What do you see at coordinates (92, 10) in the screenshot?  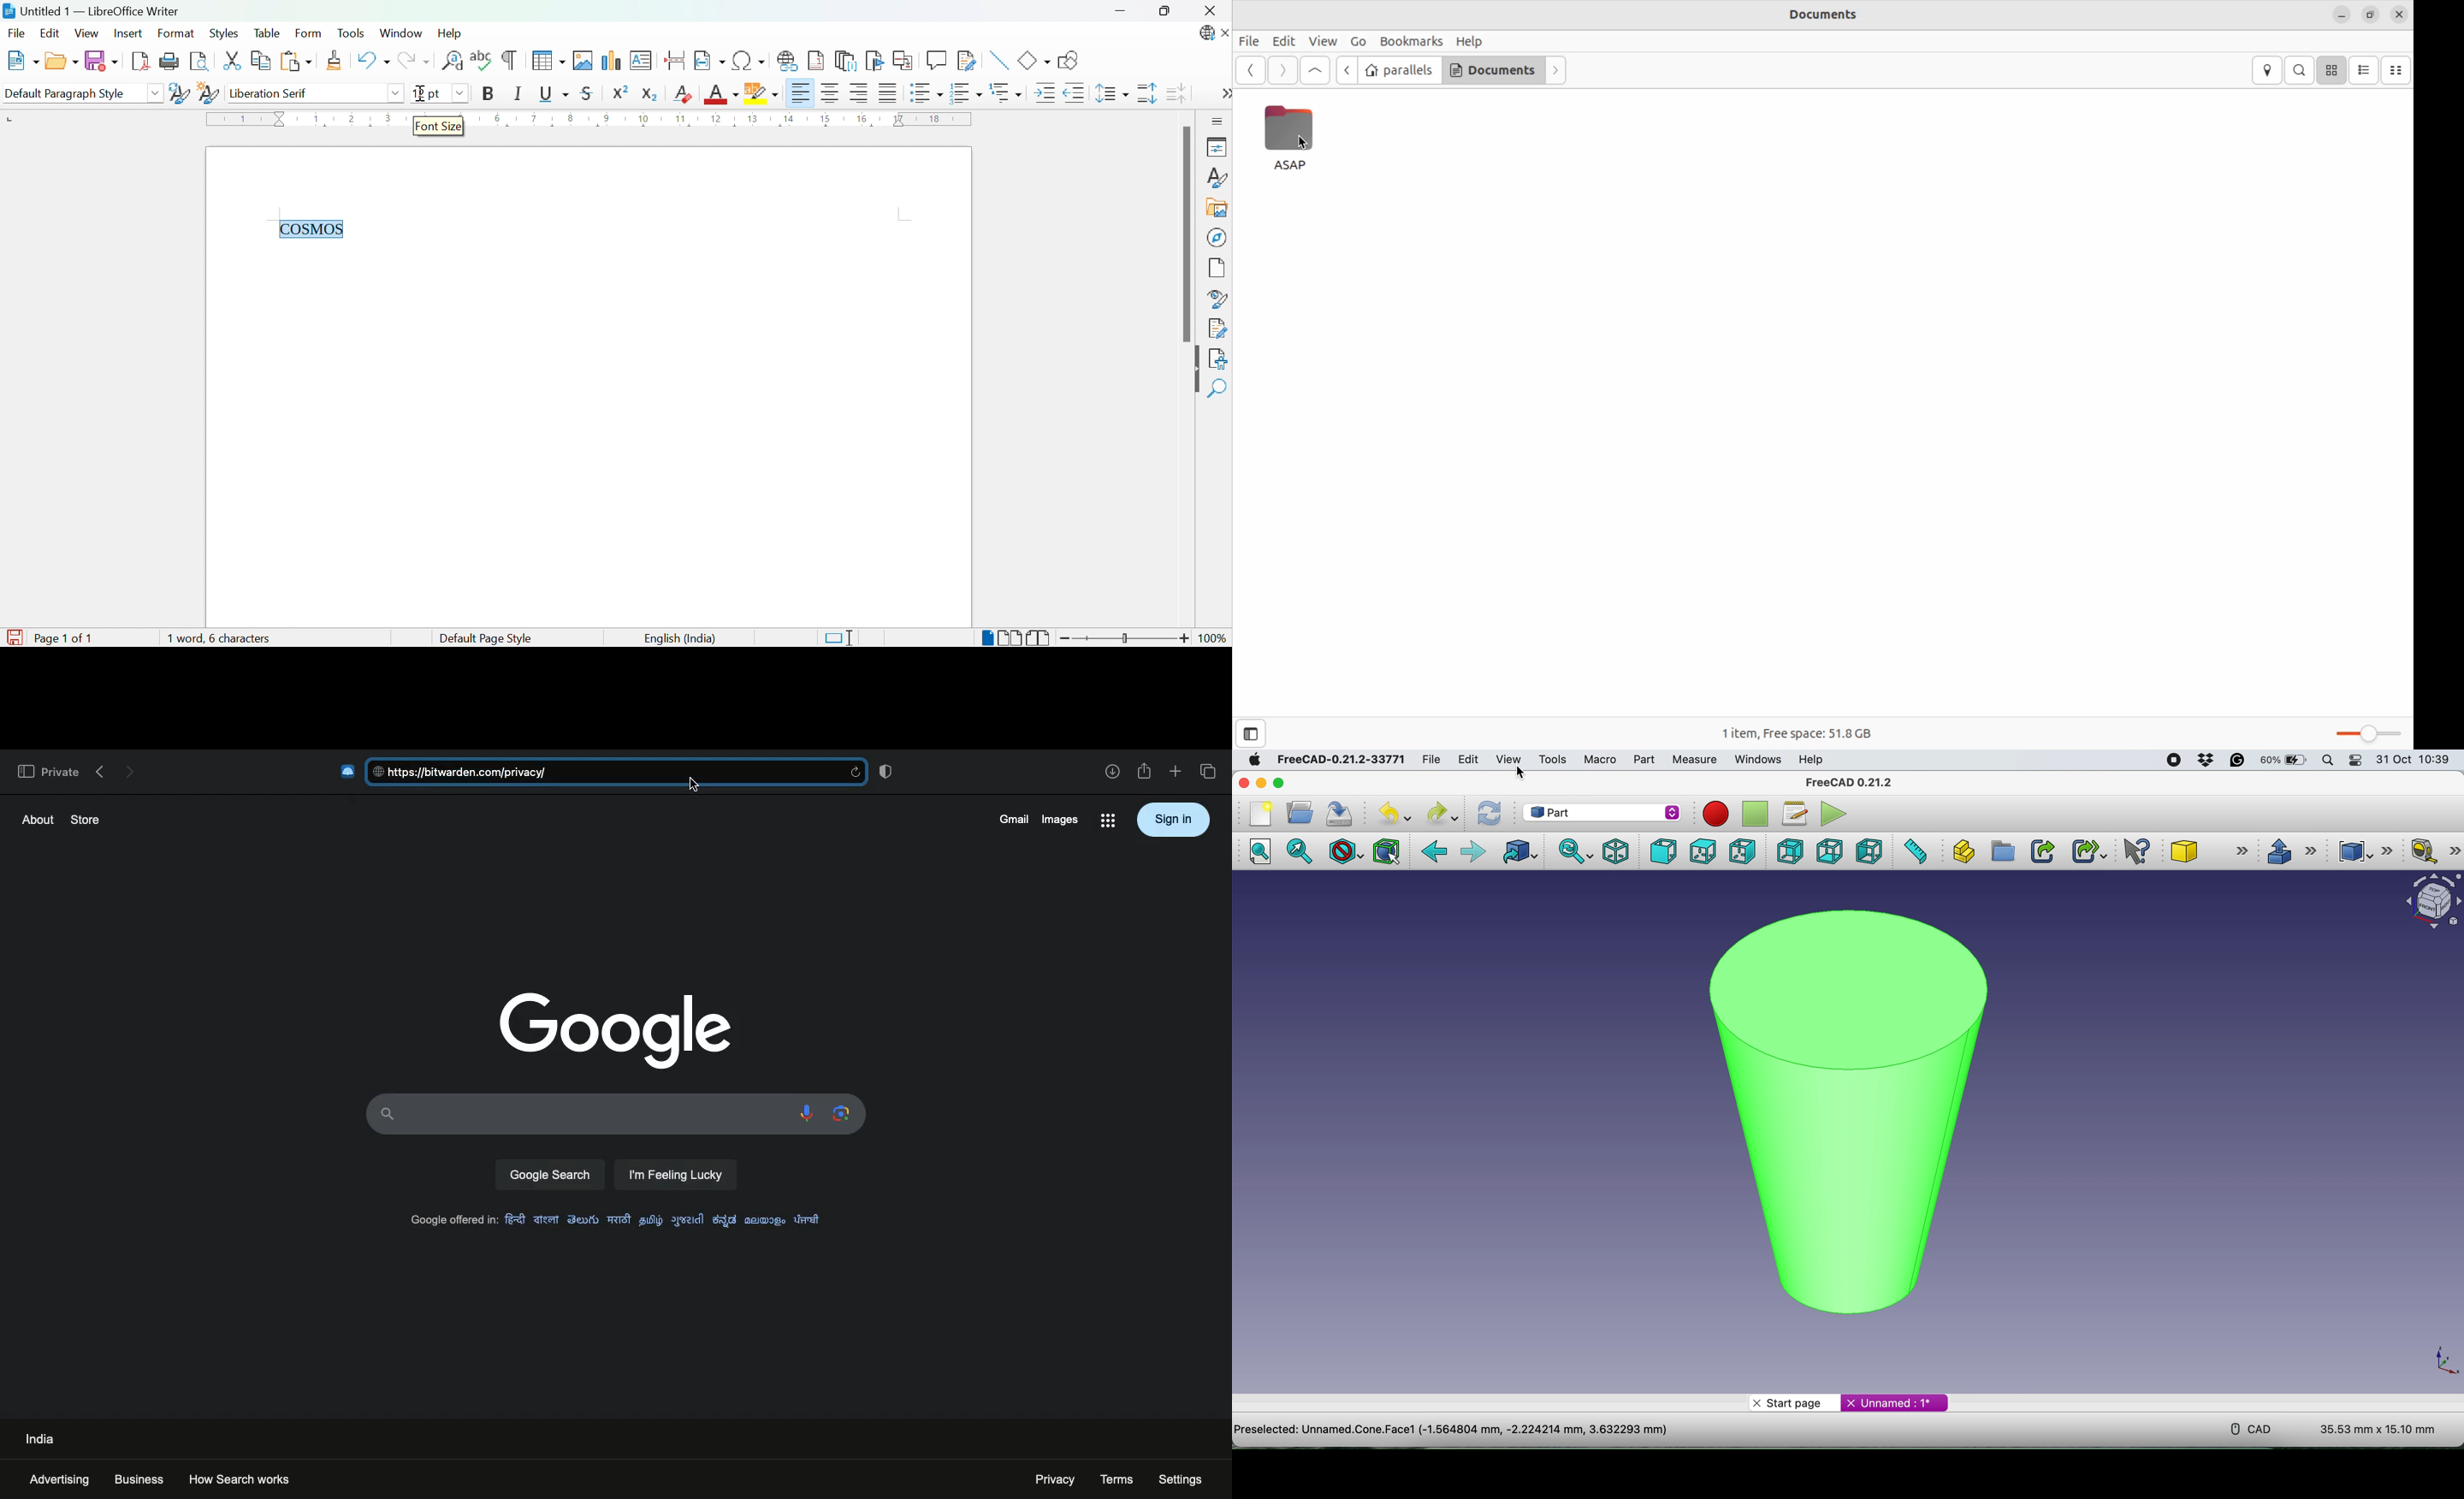 I see `Untitled 1 - LibreOffice Writer` at bounding box center [92, 10].